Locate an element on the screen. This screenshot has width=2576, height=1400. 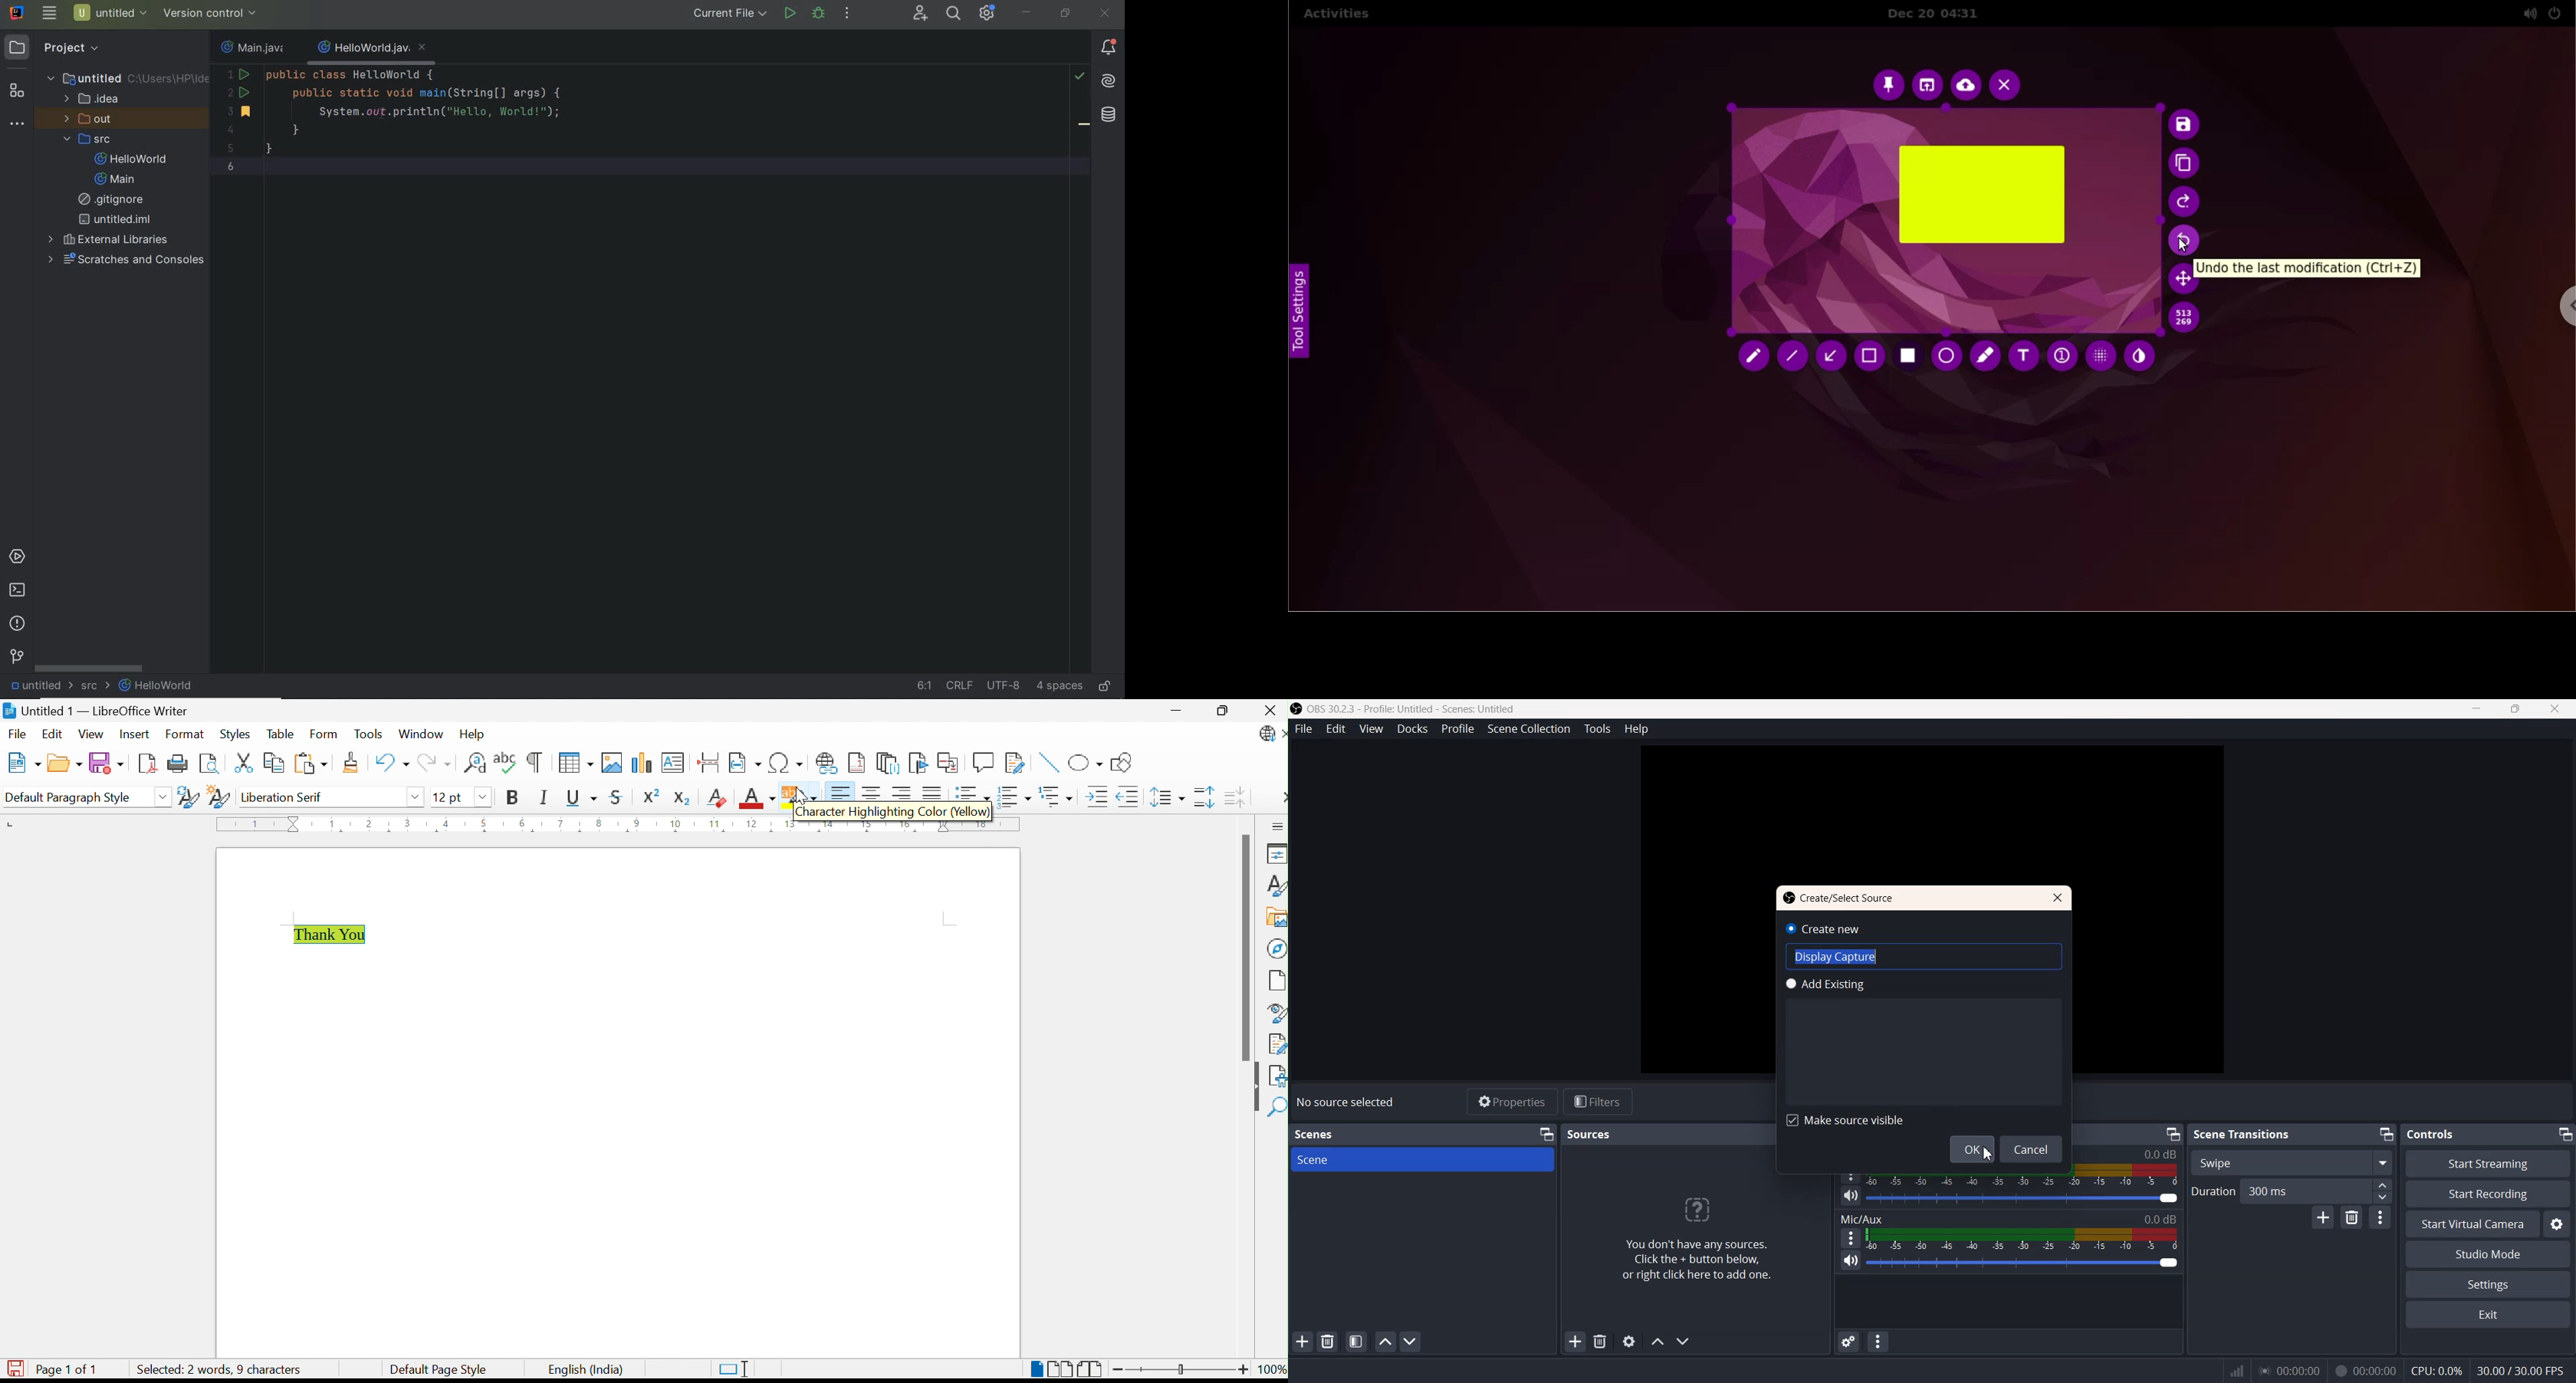
Single-page View is located at coordinates (1032, 1367).